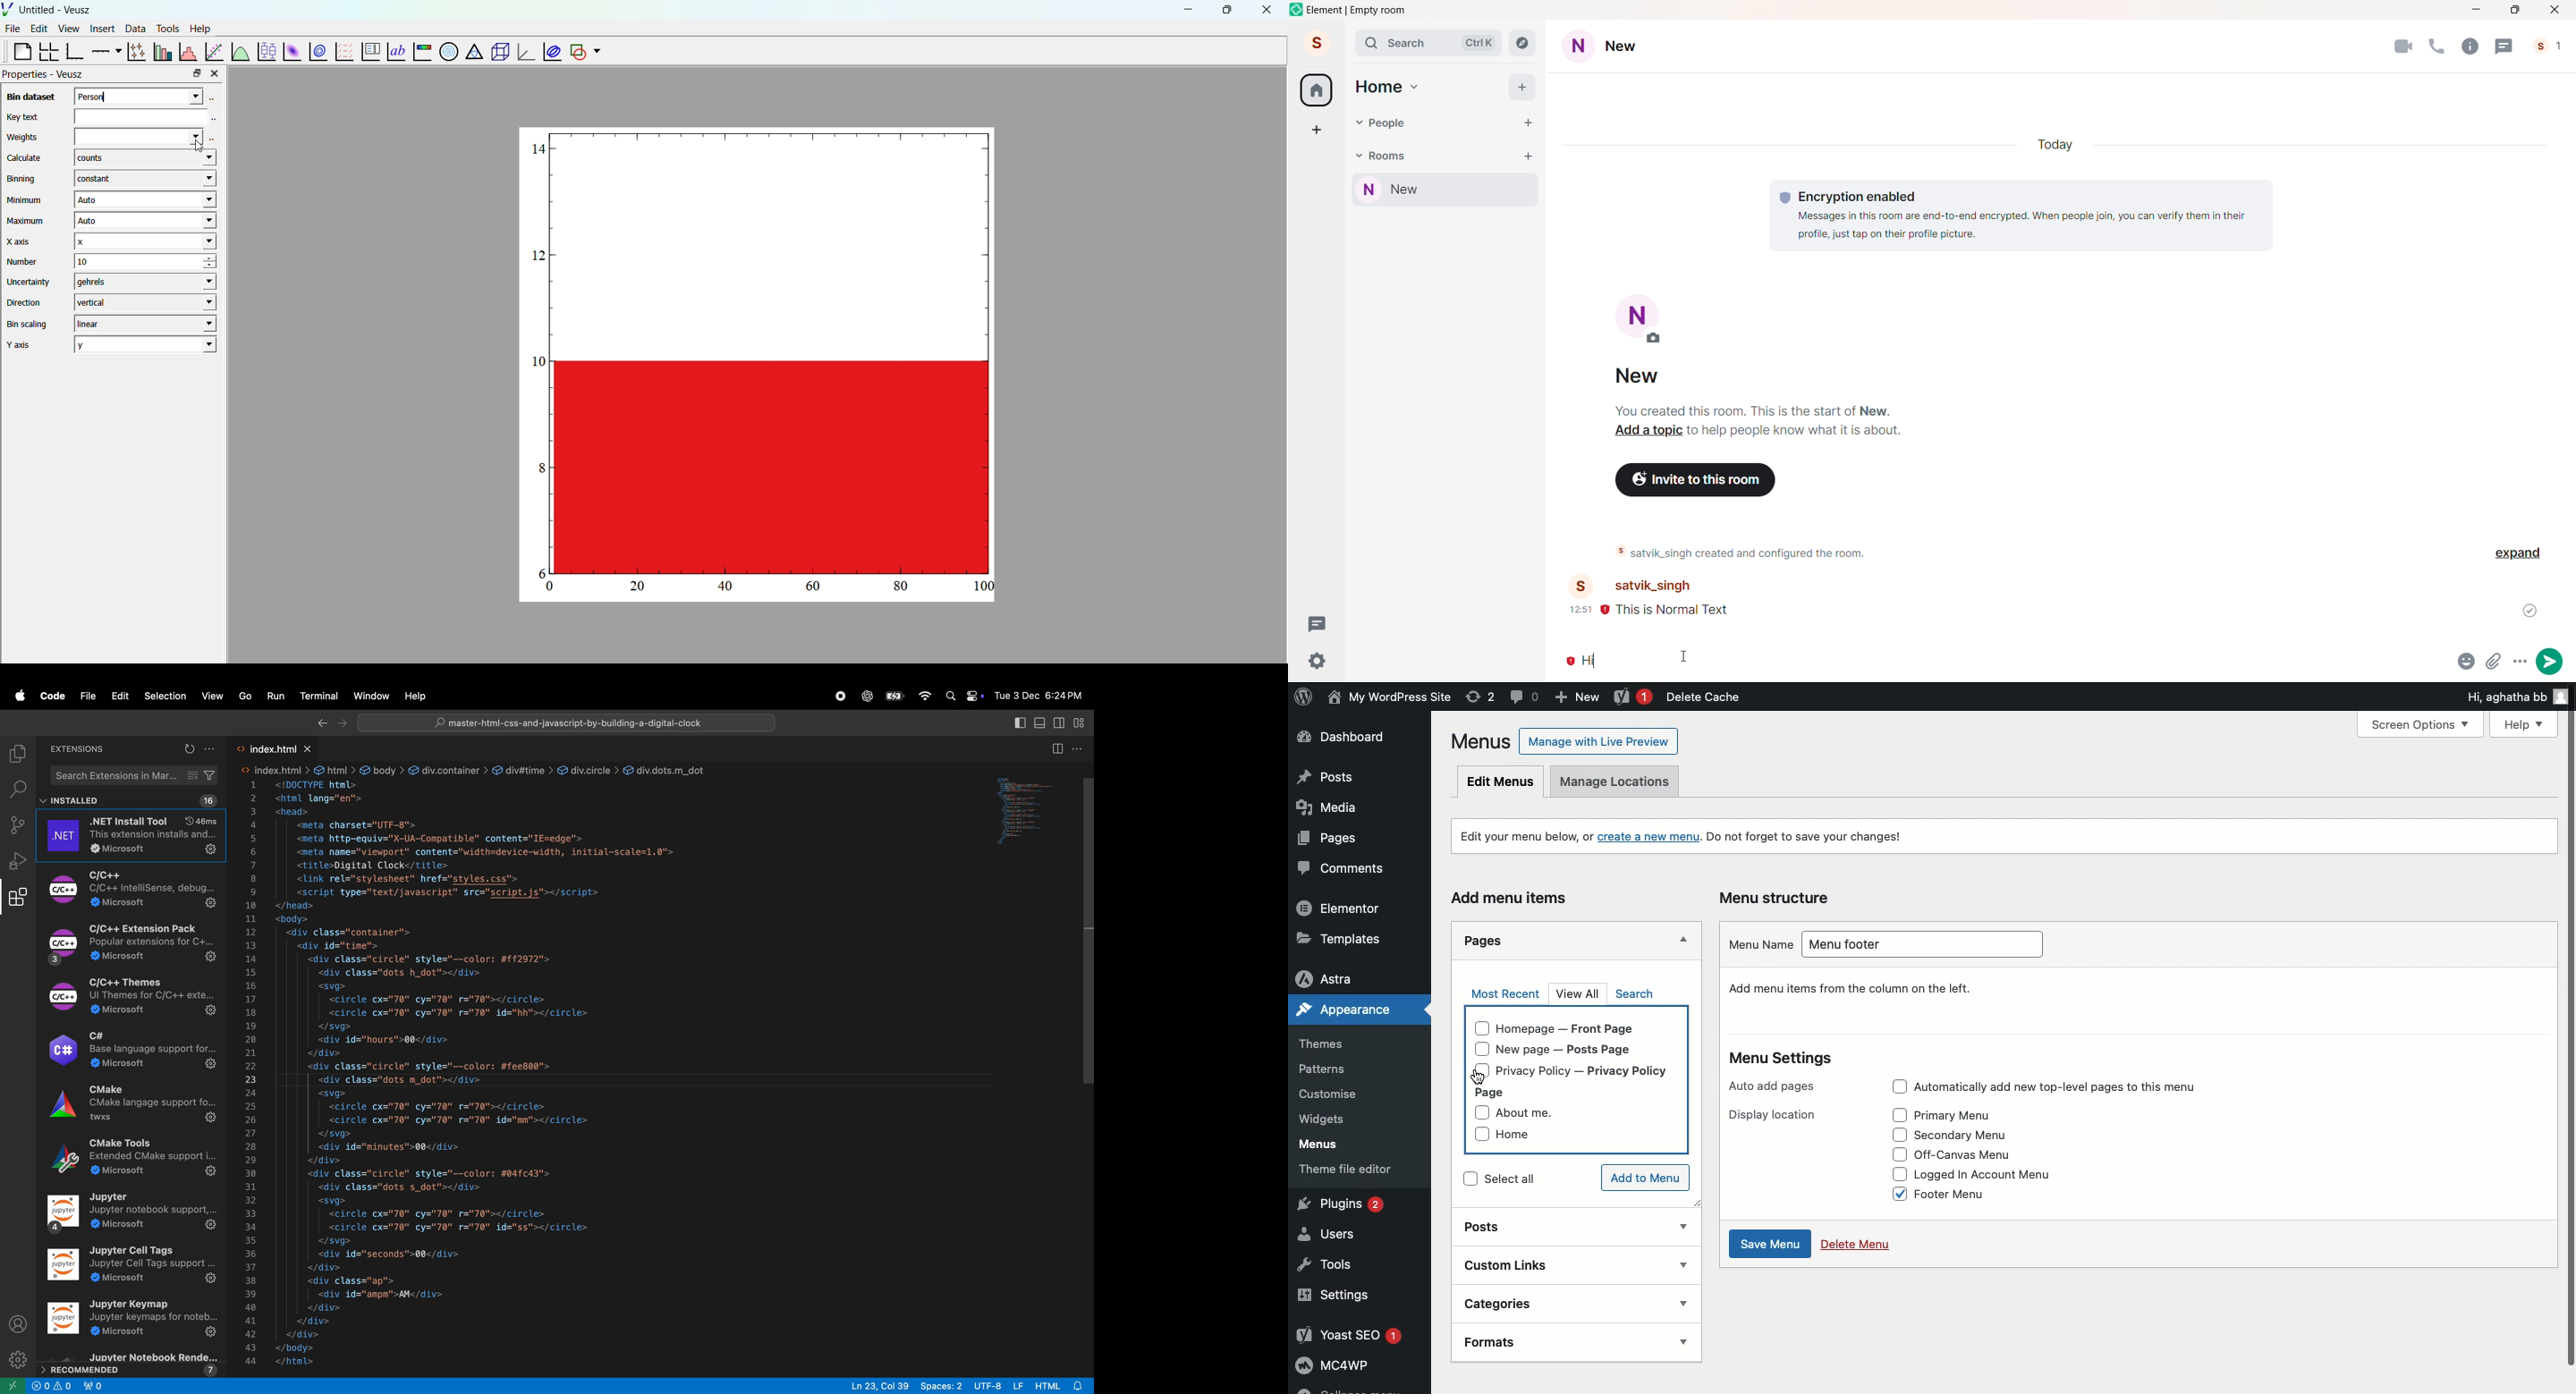 The image size is (2576, 1400). Describe the element at coordinates (1649, 587) in the screenshot. I see `satvik_singh` at that location.